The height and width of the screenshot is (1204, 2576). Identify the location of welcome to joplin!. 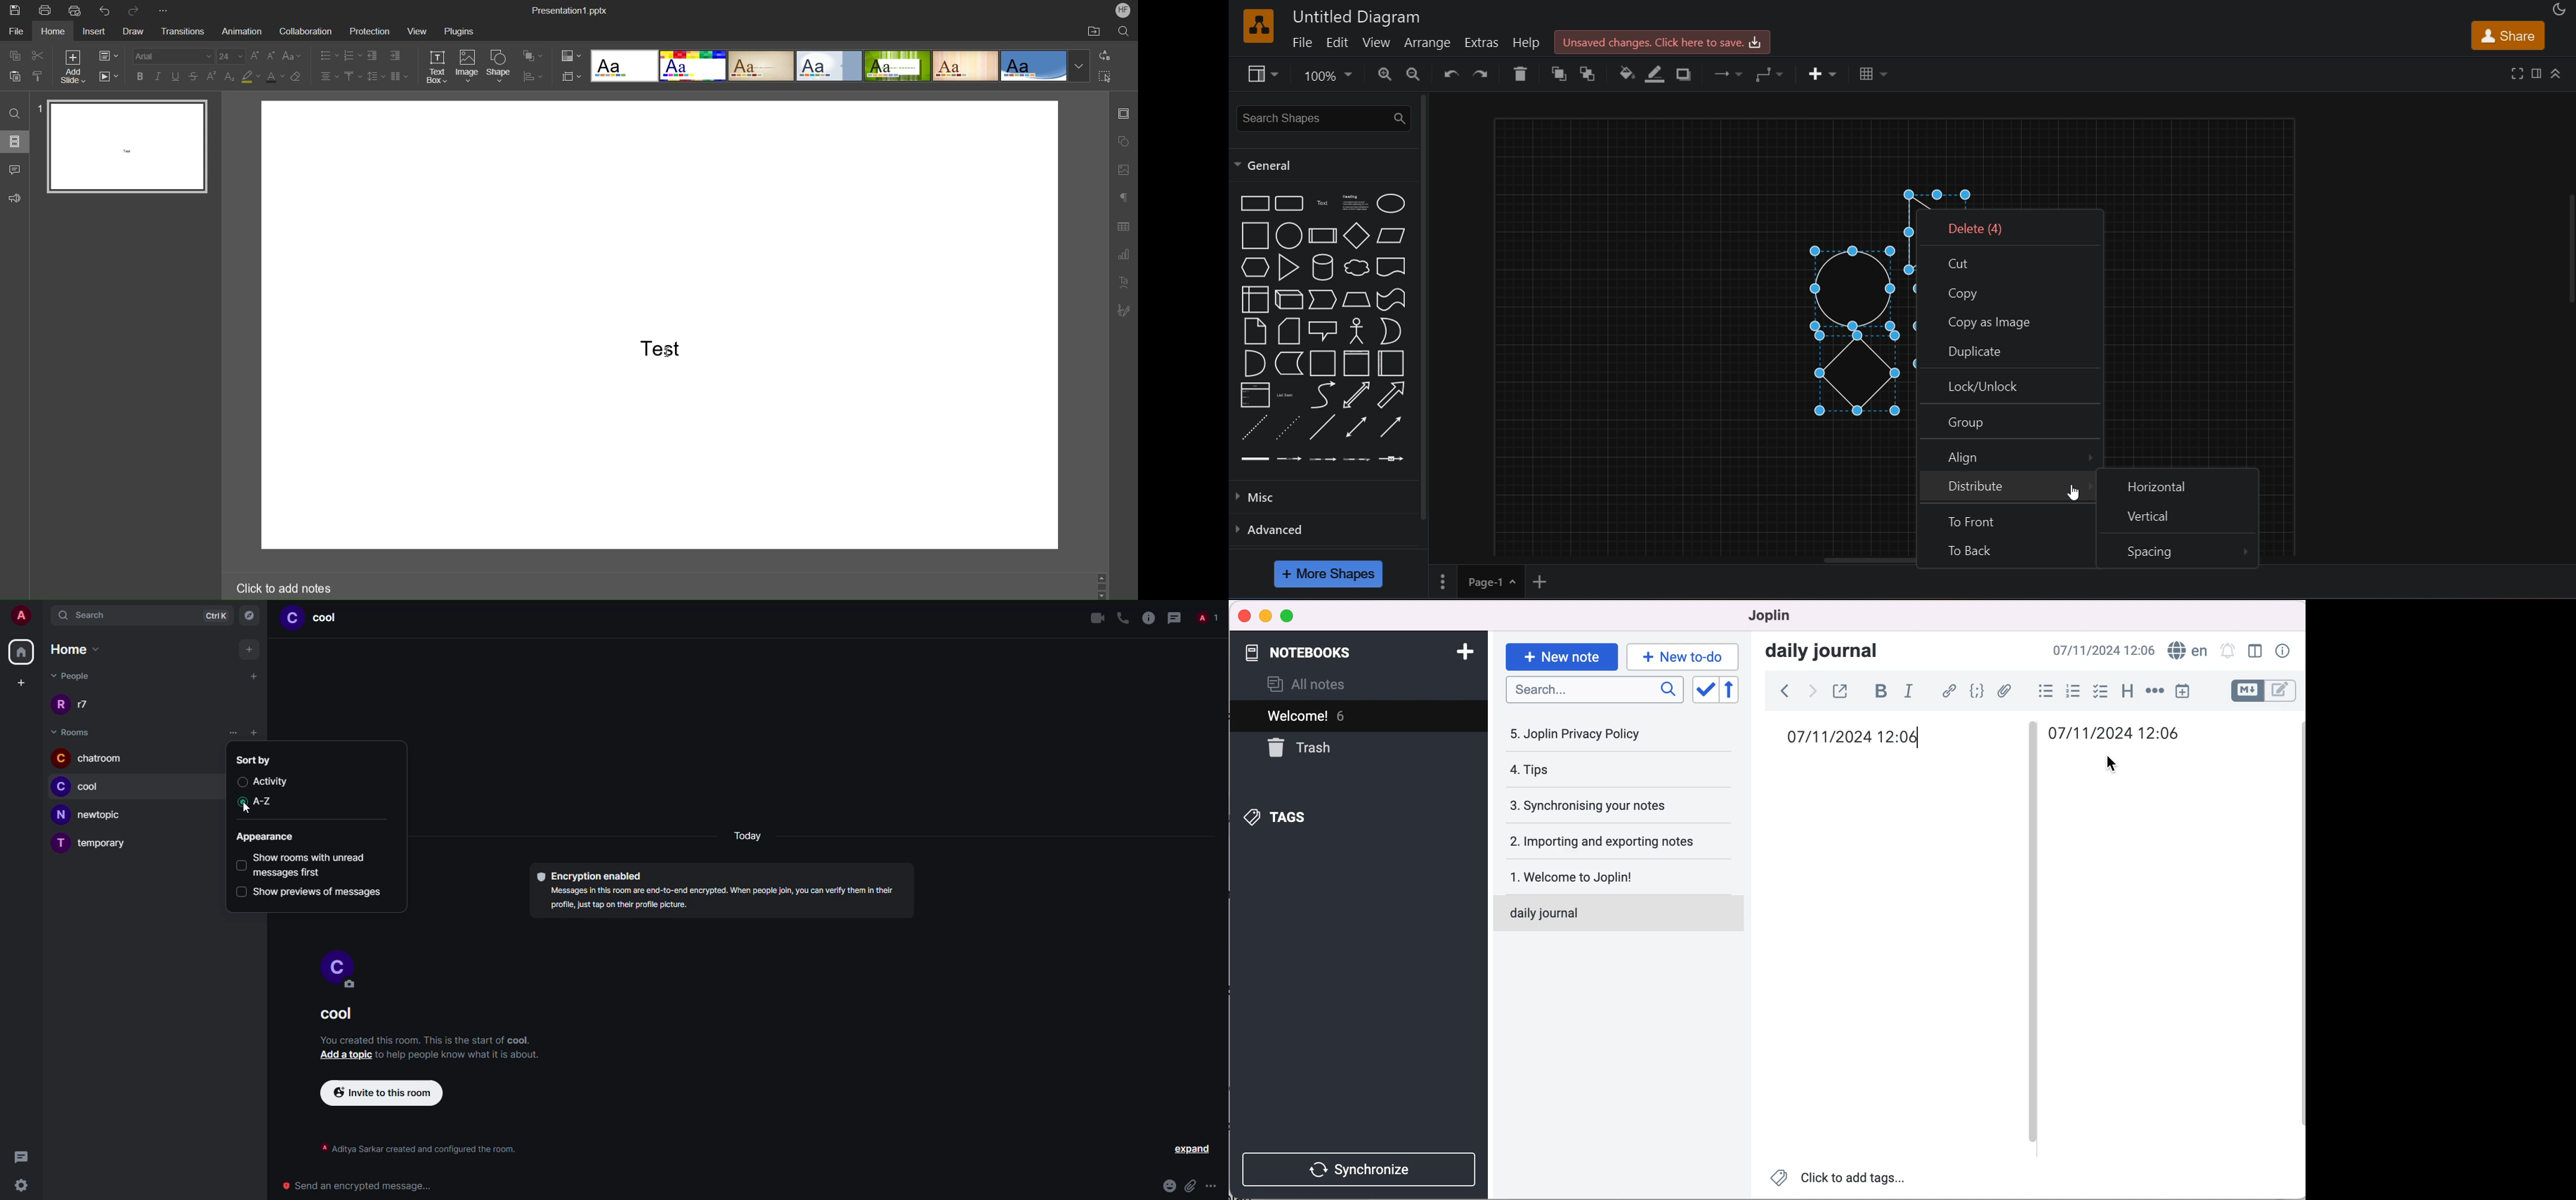
(1590, 876).